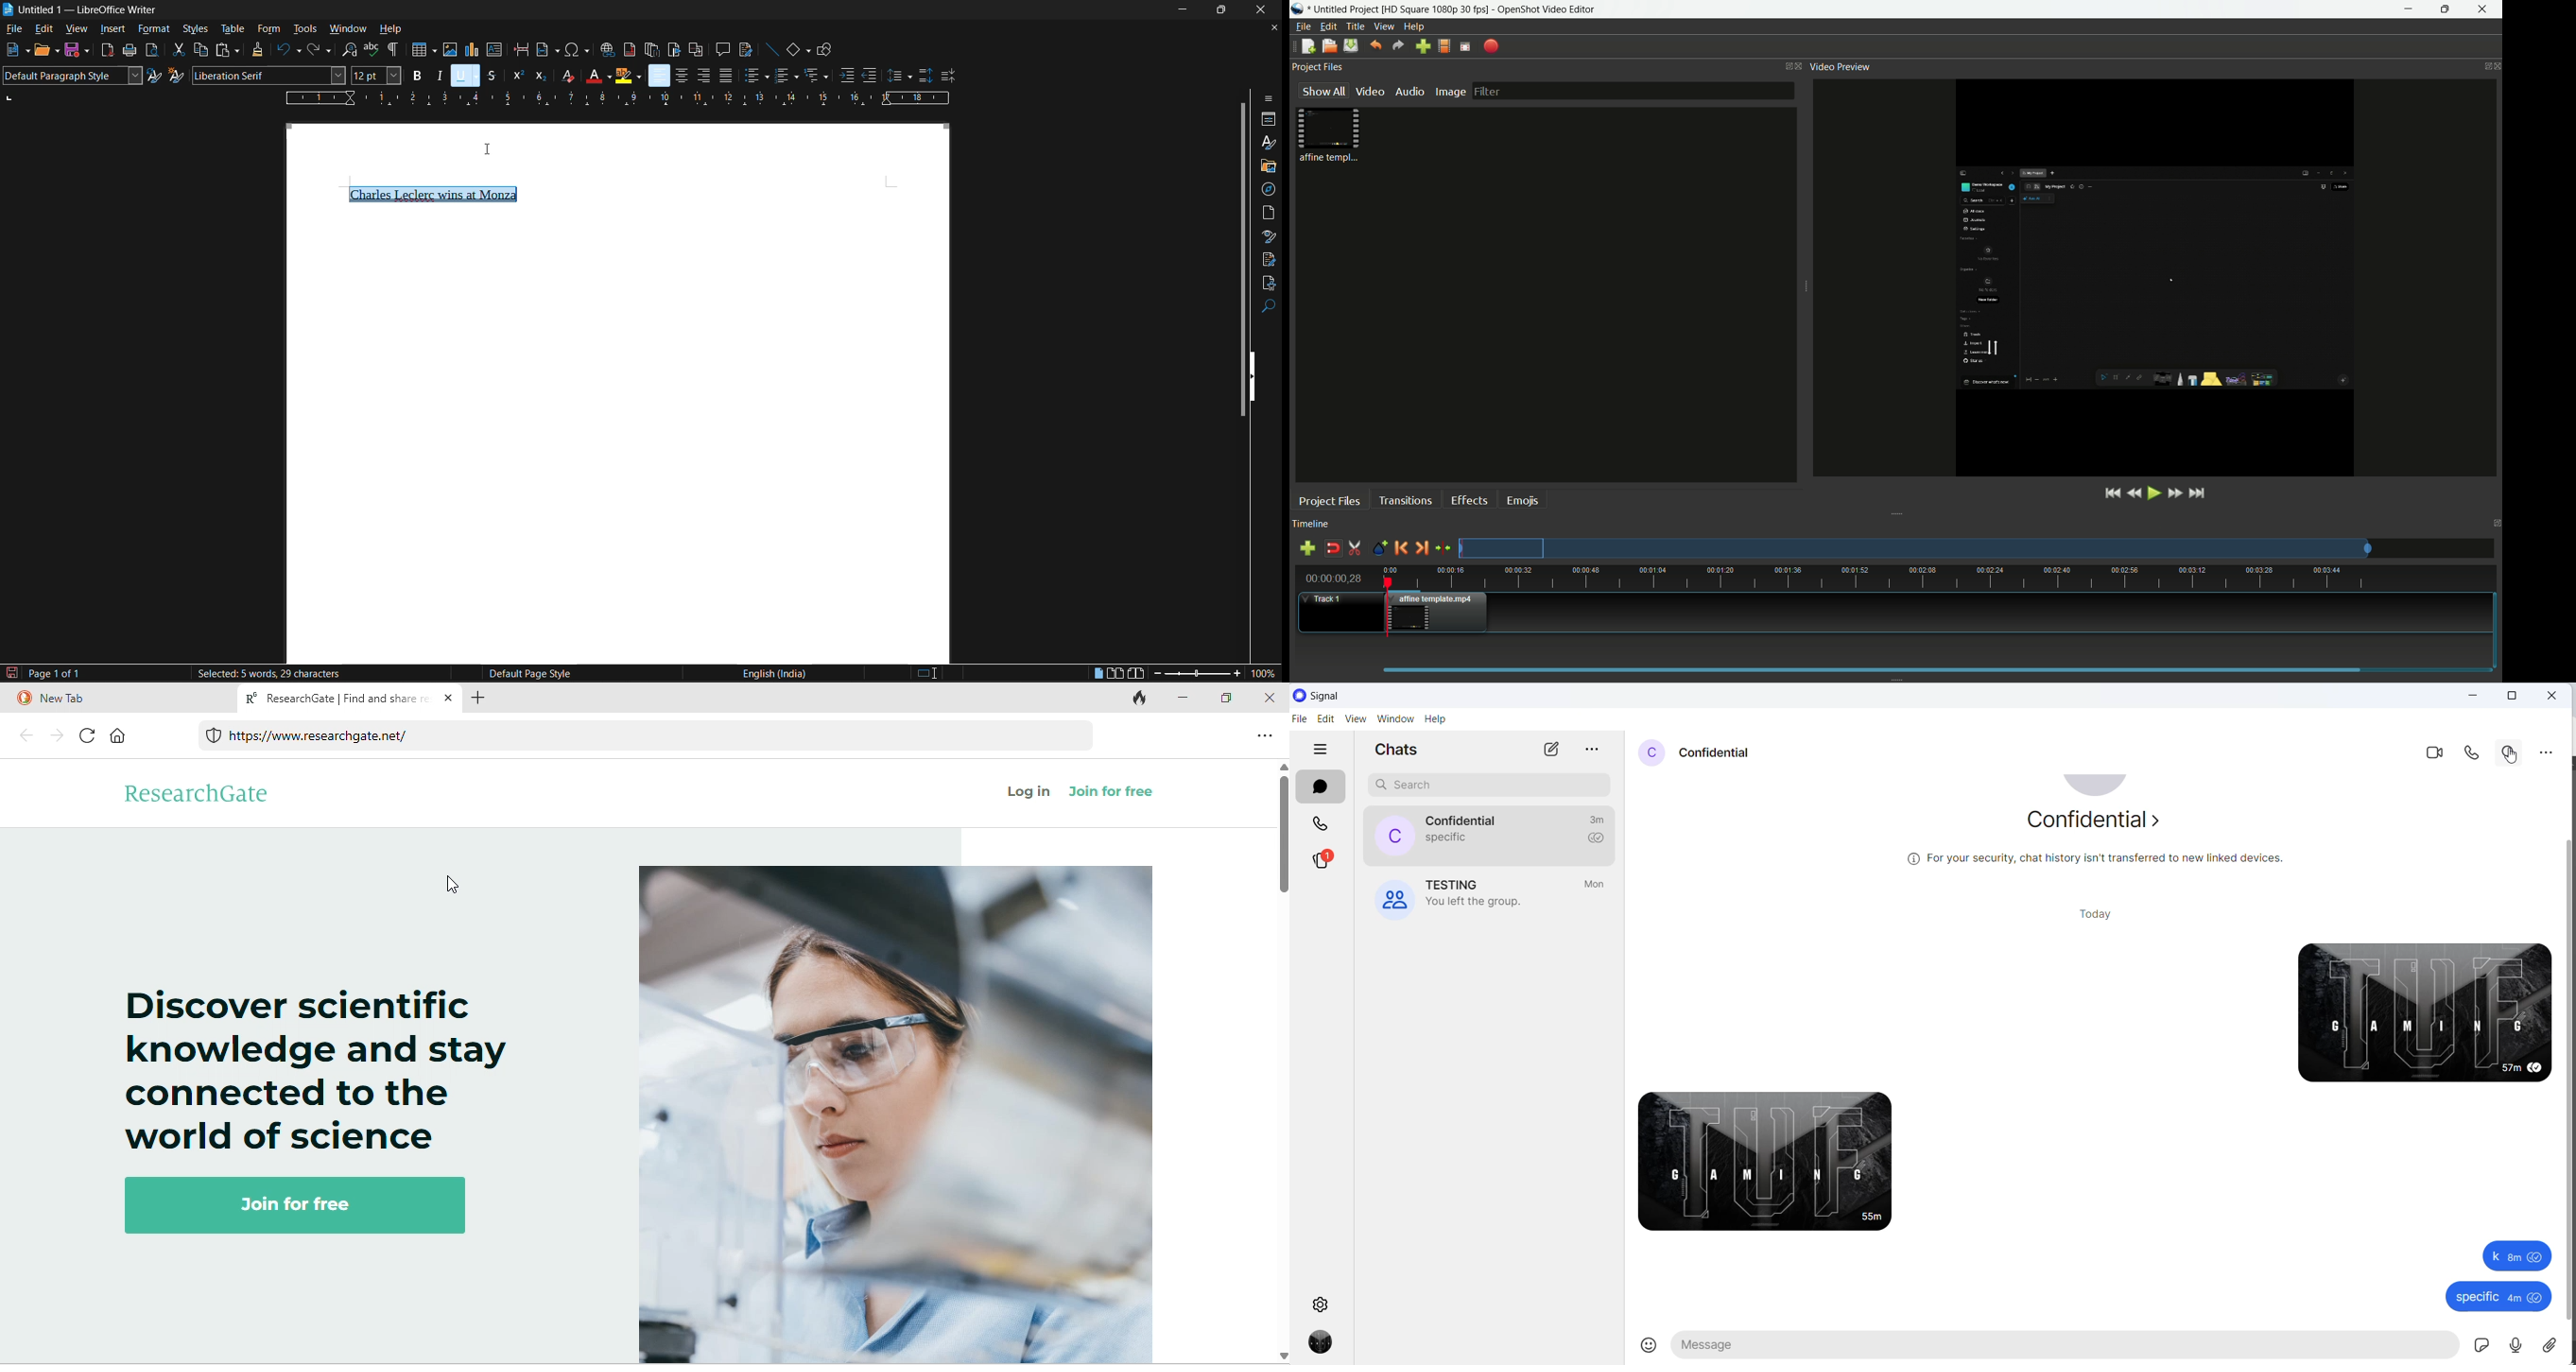  What do you see at coordinates (900, 77) in the screenshot?
I see `set line spacing` at bounding box center [900, 77].